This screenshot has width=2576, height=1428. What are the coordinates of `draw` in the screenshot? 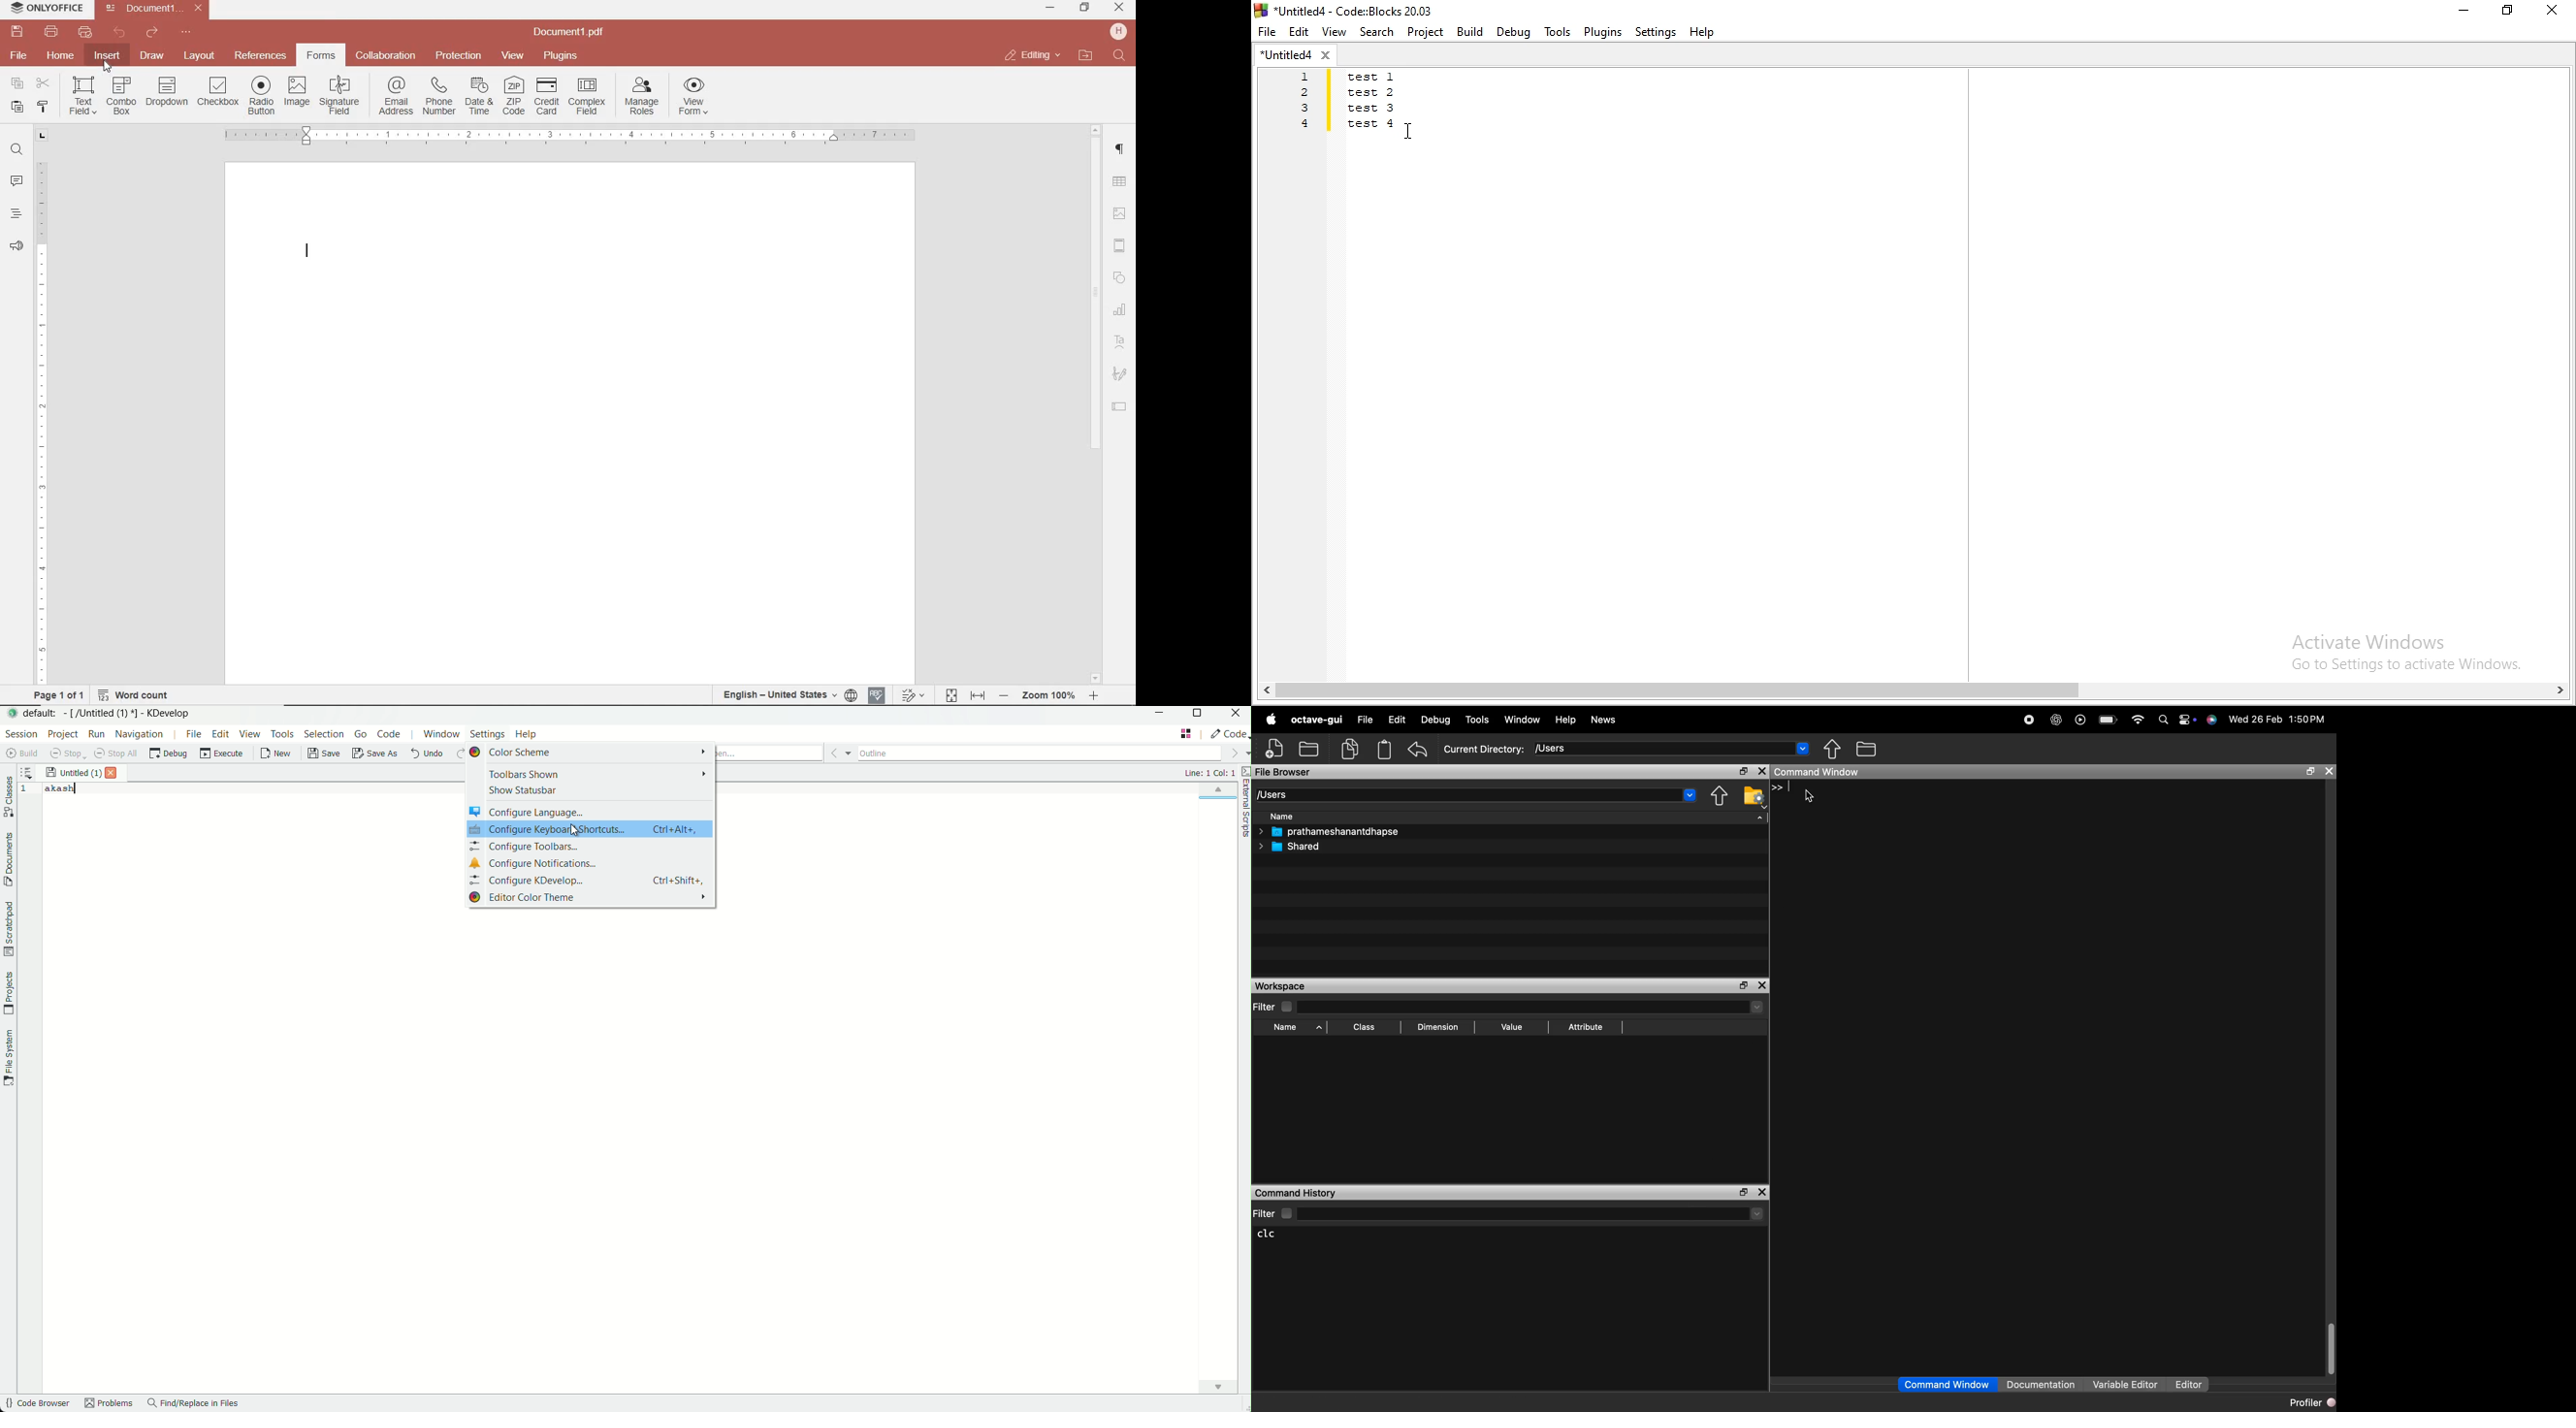 It's located at (153, 55).